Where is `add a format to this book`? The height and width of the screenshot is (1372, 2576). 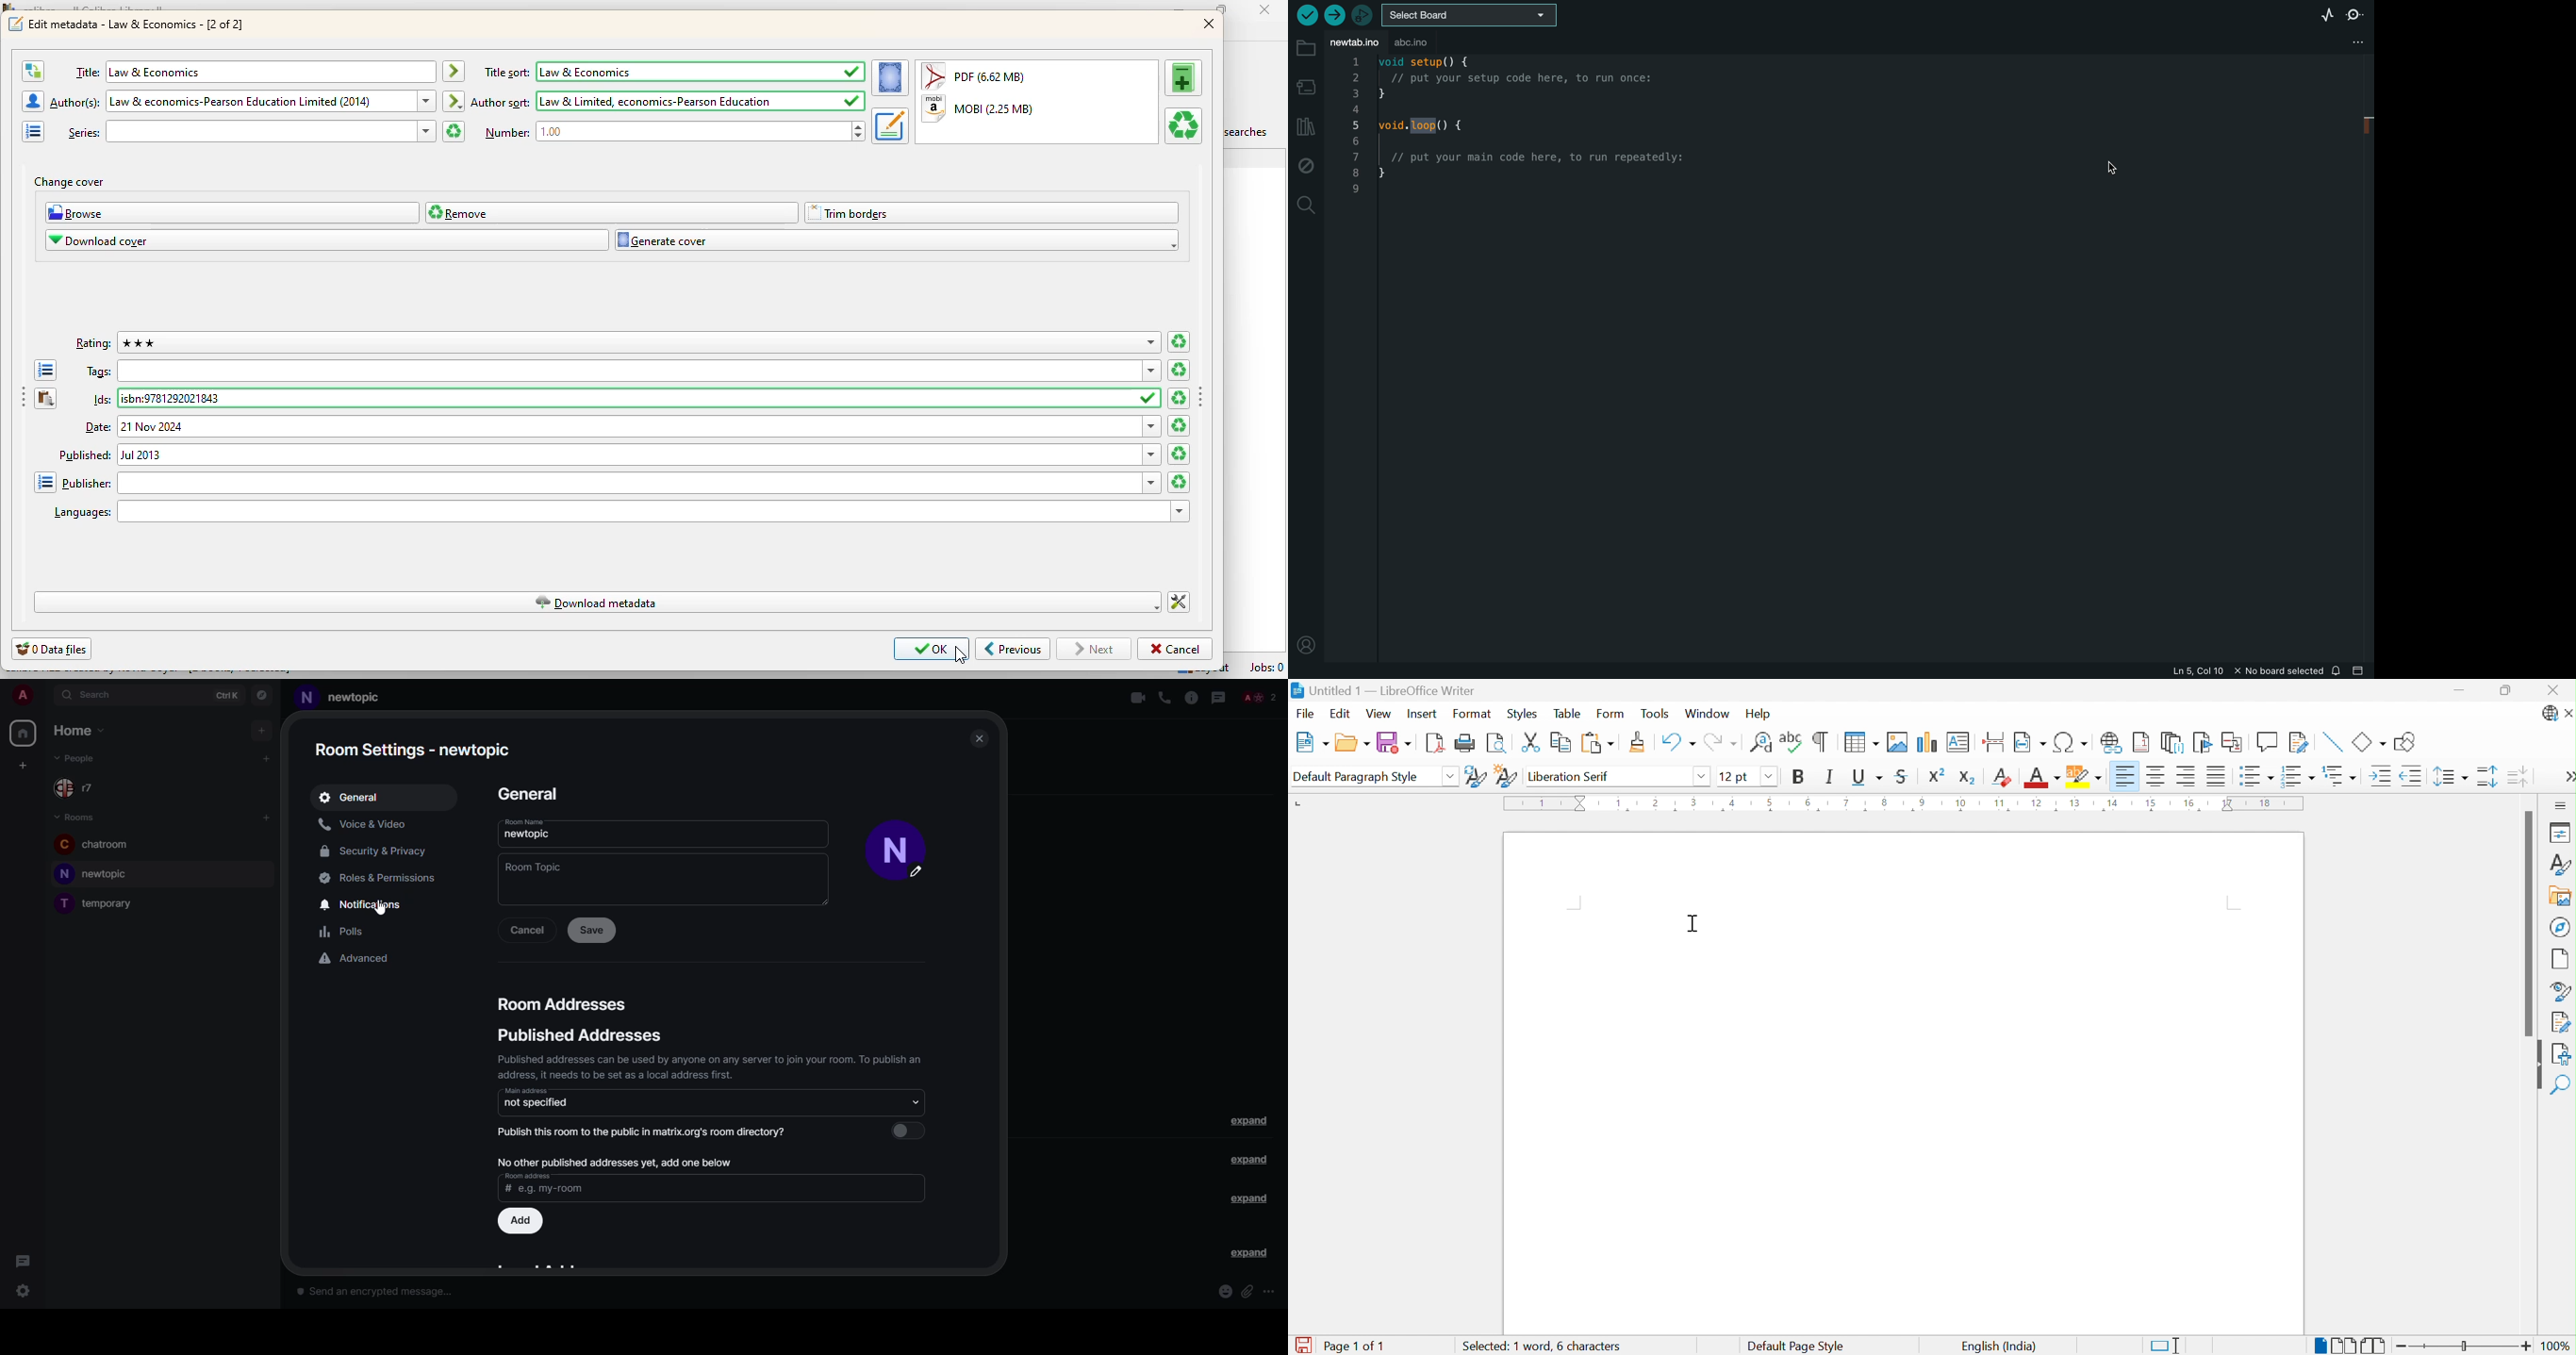
add a format to this book is located at coordinates (1184, 76).